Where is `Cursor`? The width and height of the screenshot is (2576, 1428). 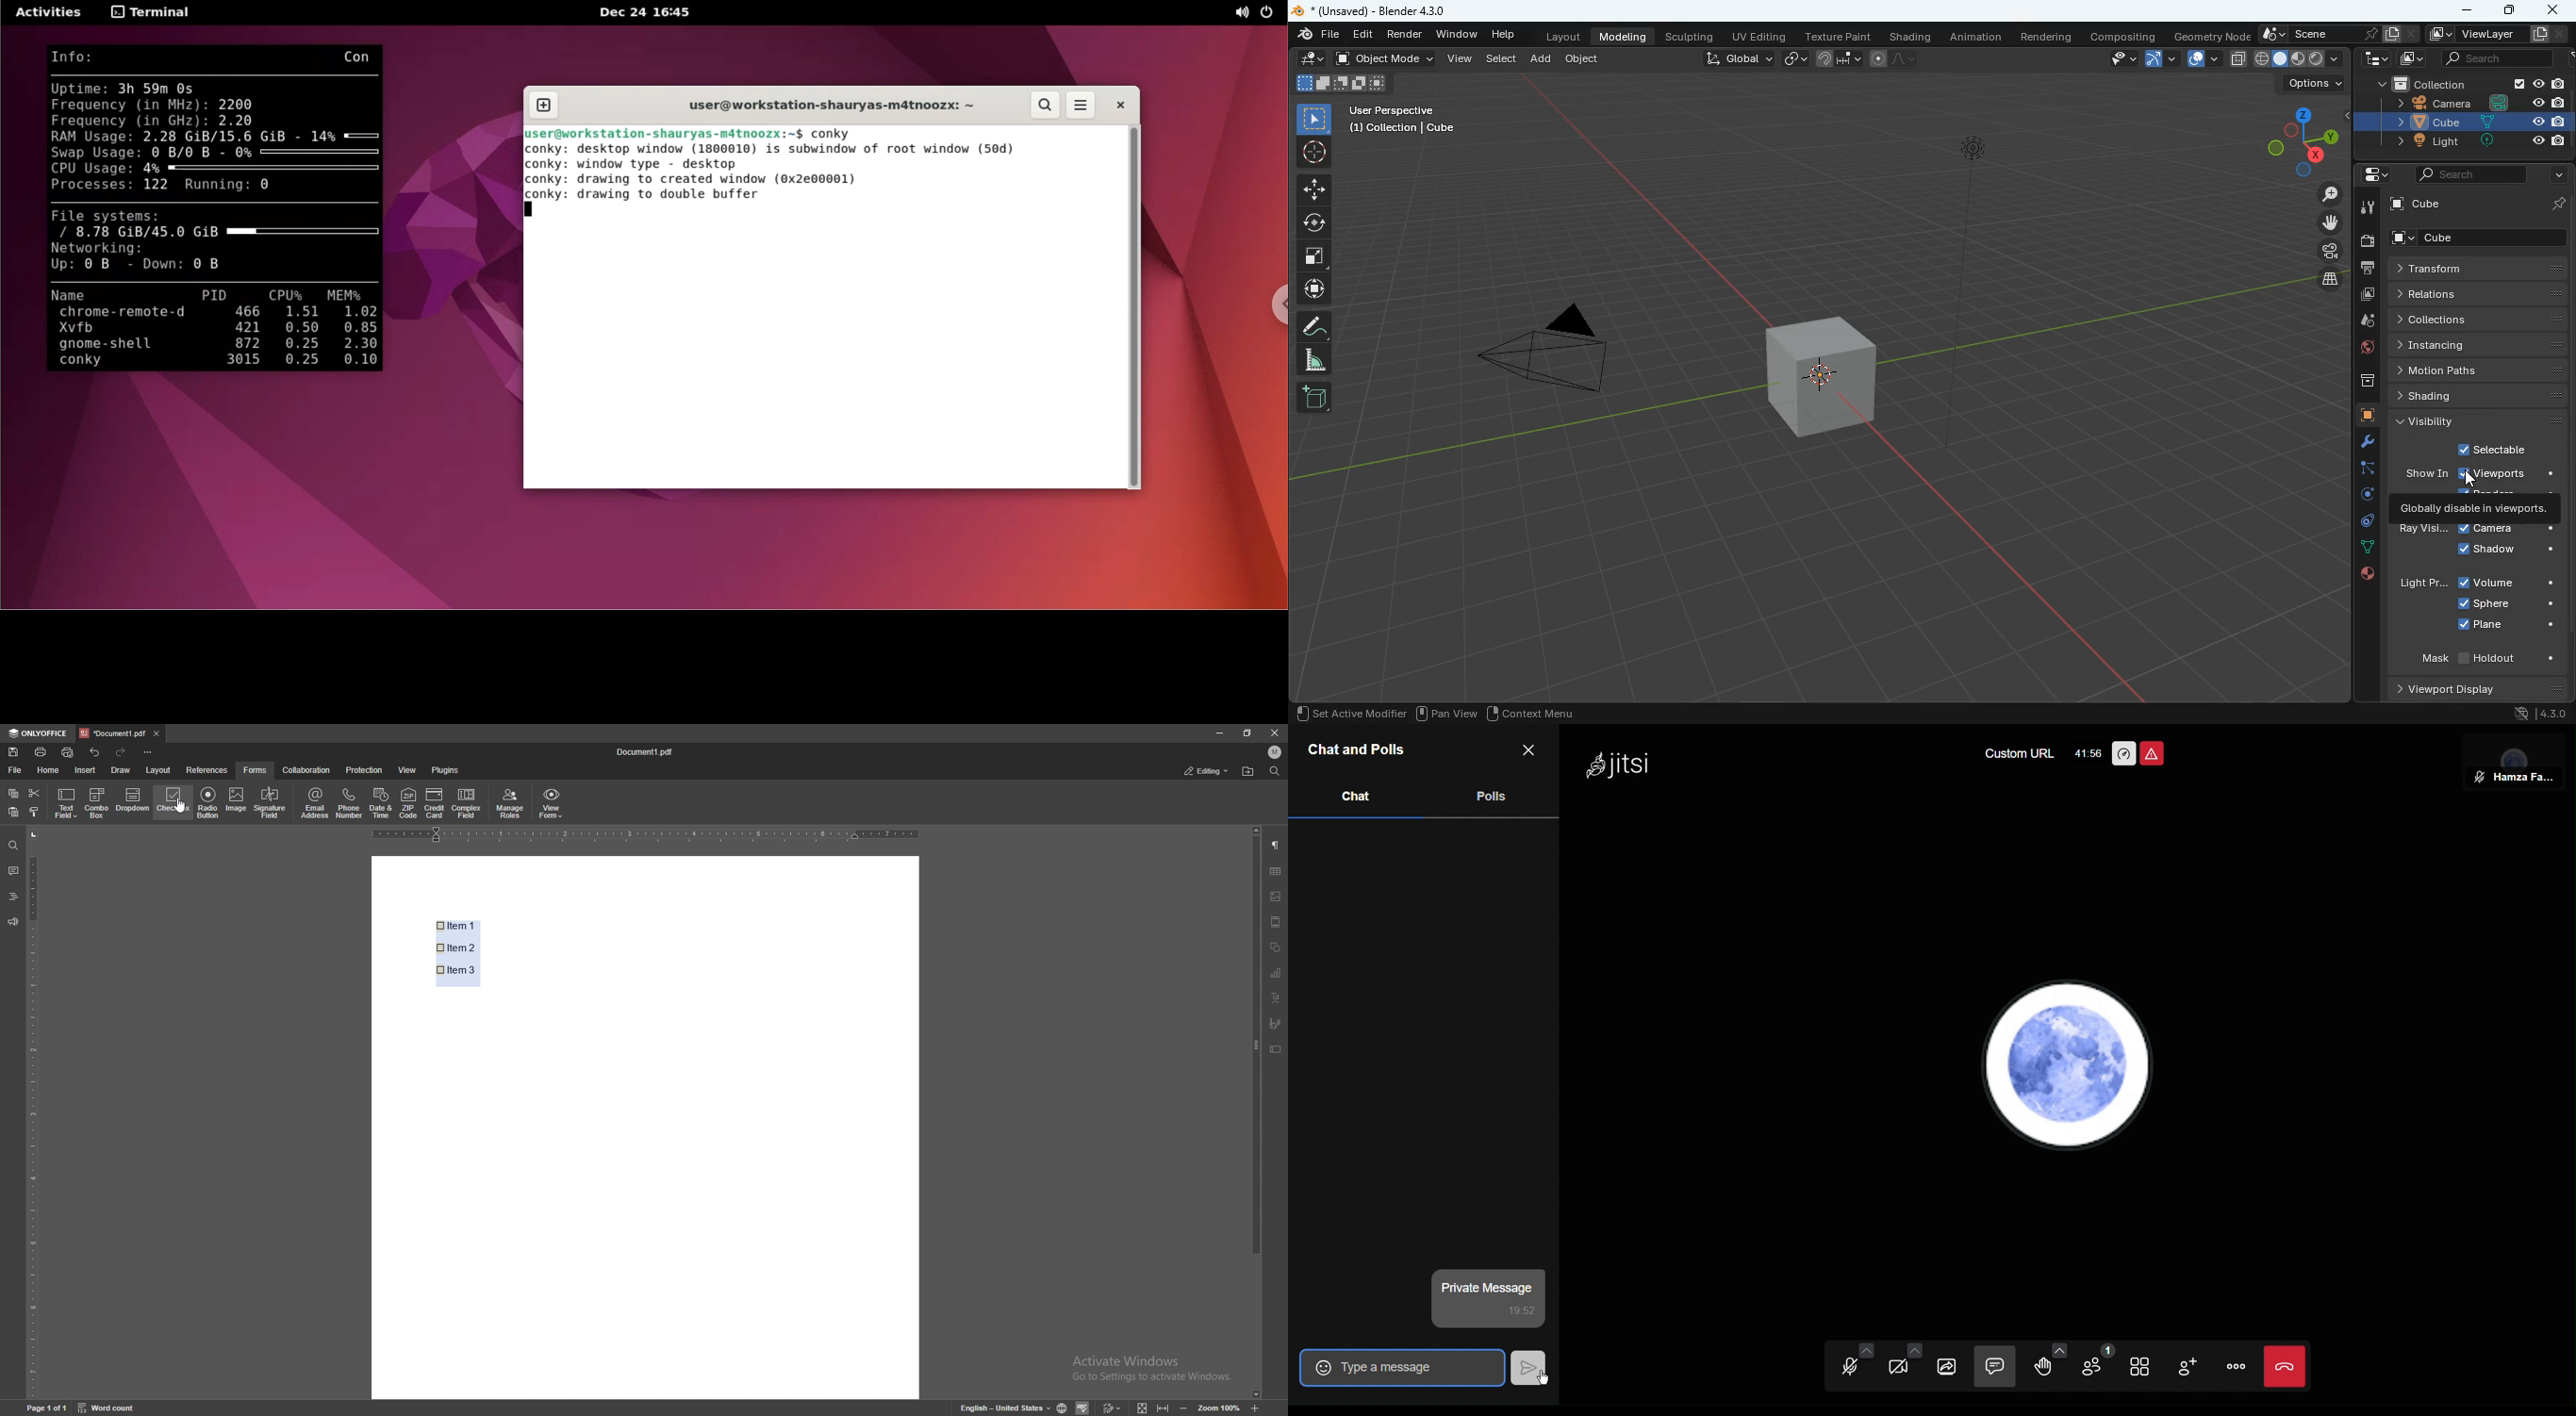
Cursor is located at coordinates (1542, 1379).